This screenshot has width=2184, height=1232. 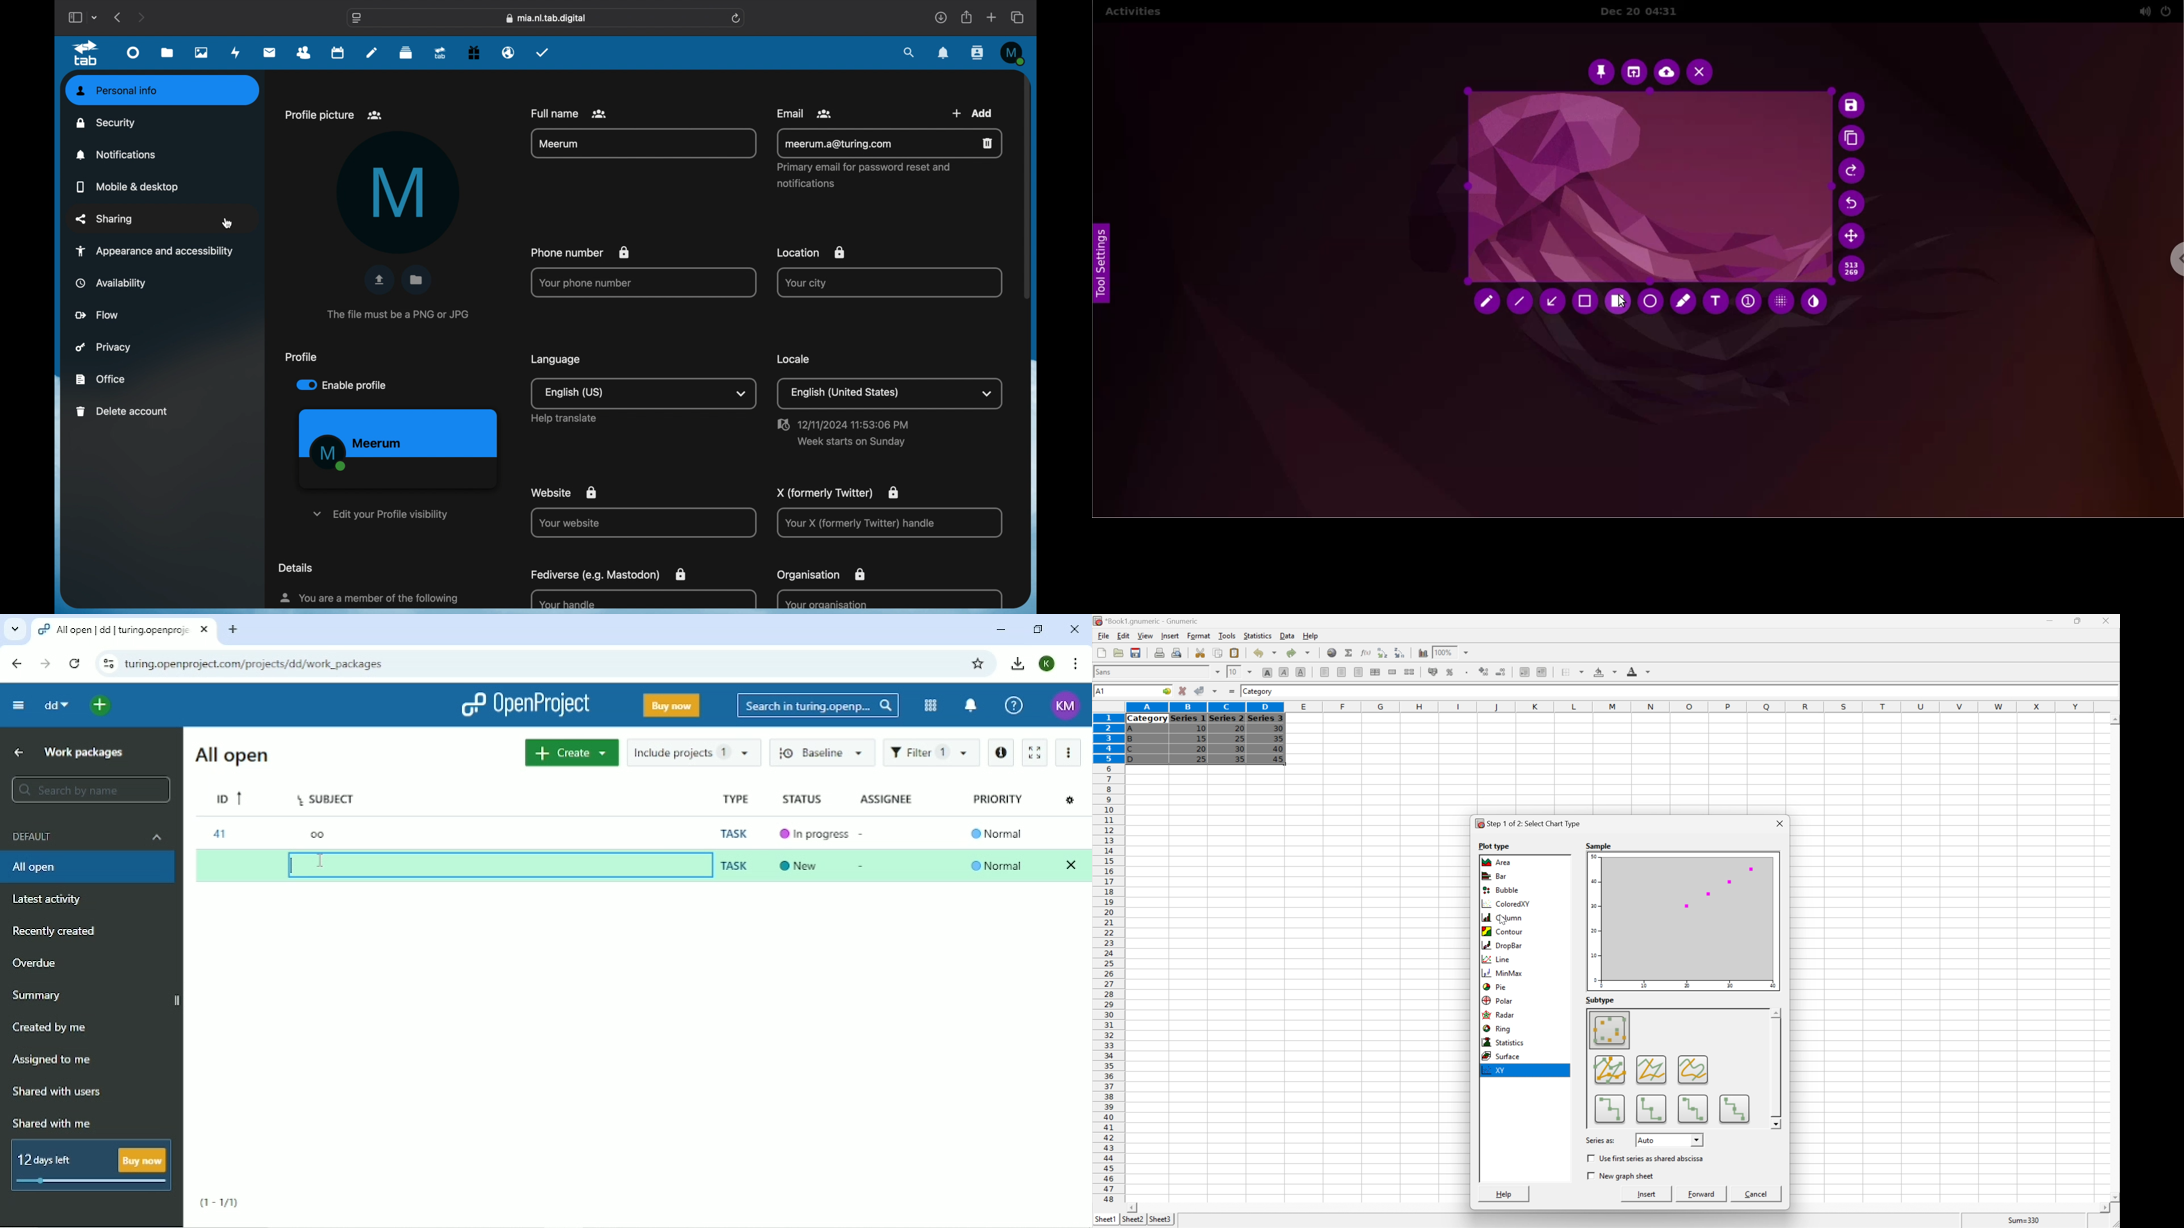 I want to click on Configure view, so click(x=1070, y=802).